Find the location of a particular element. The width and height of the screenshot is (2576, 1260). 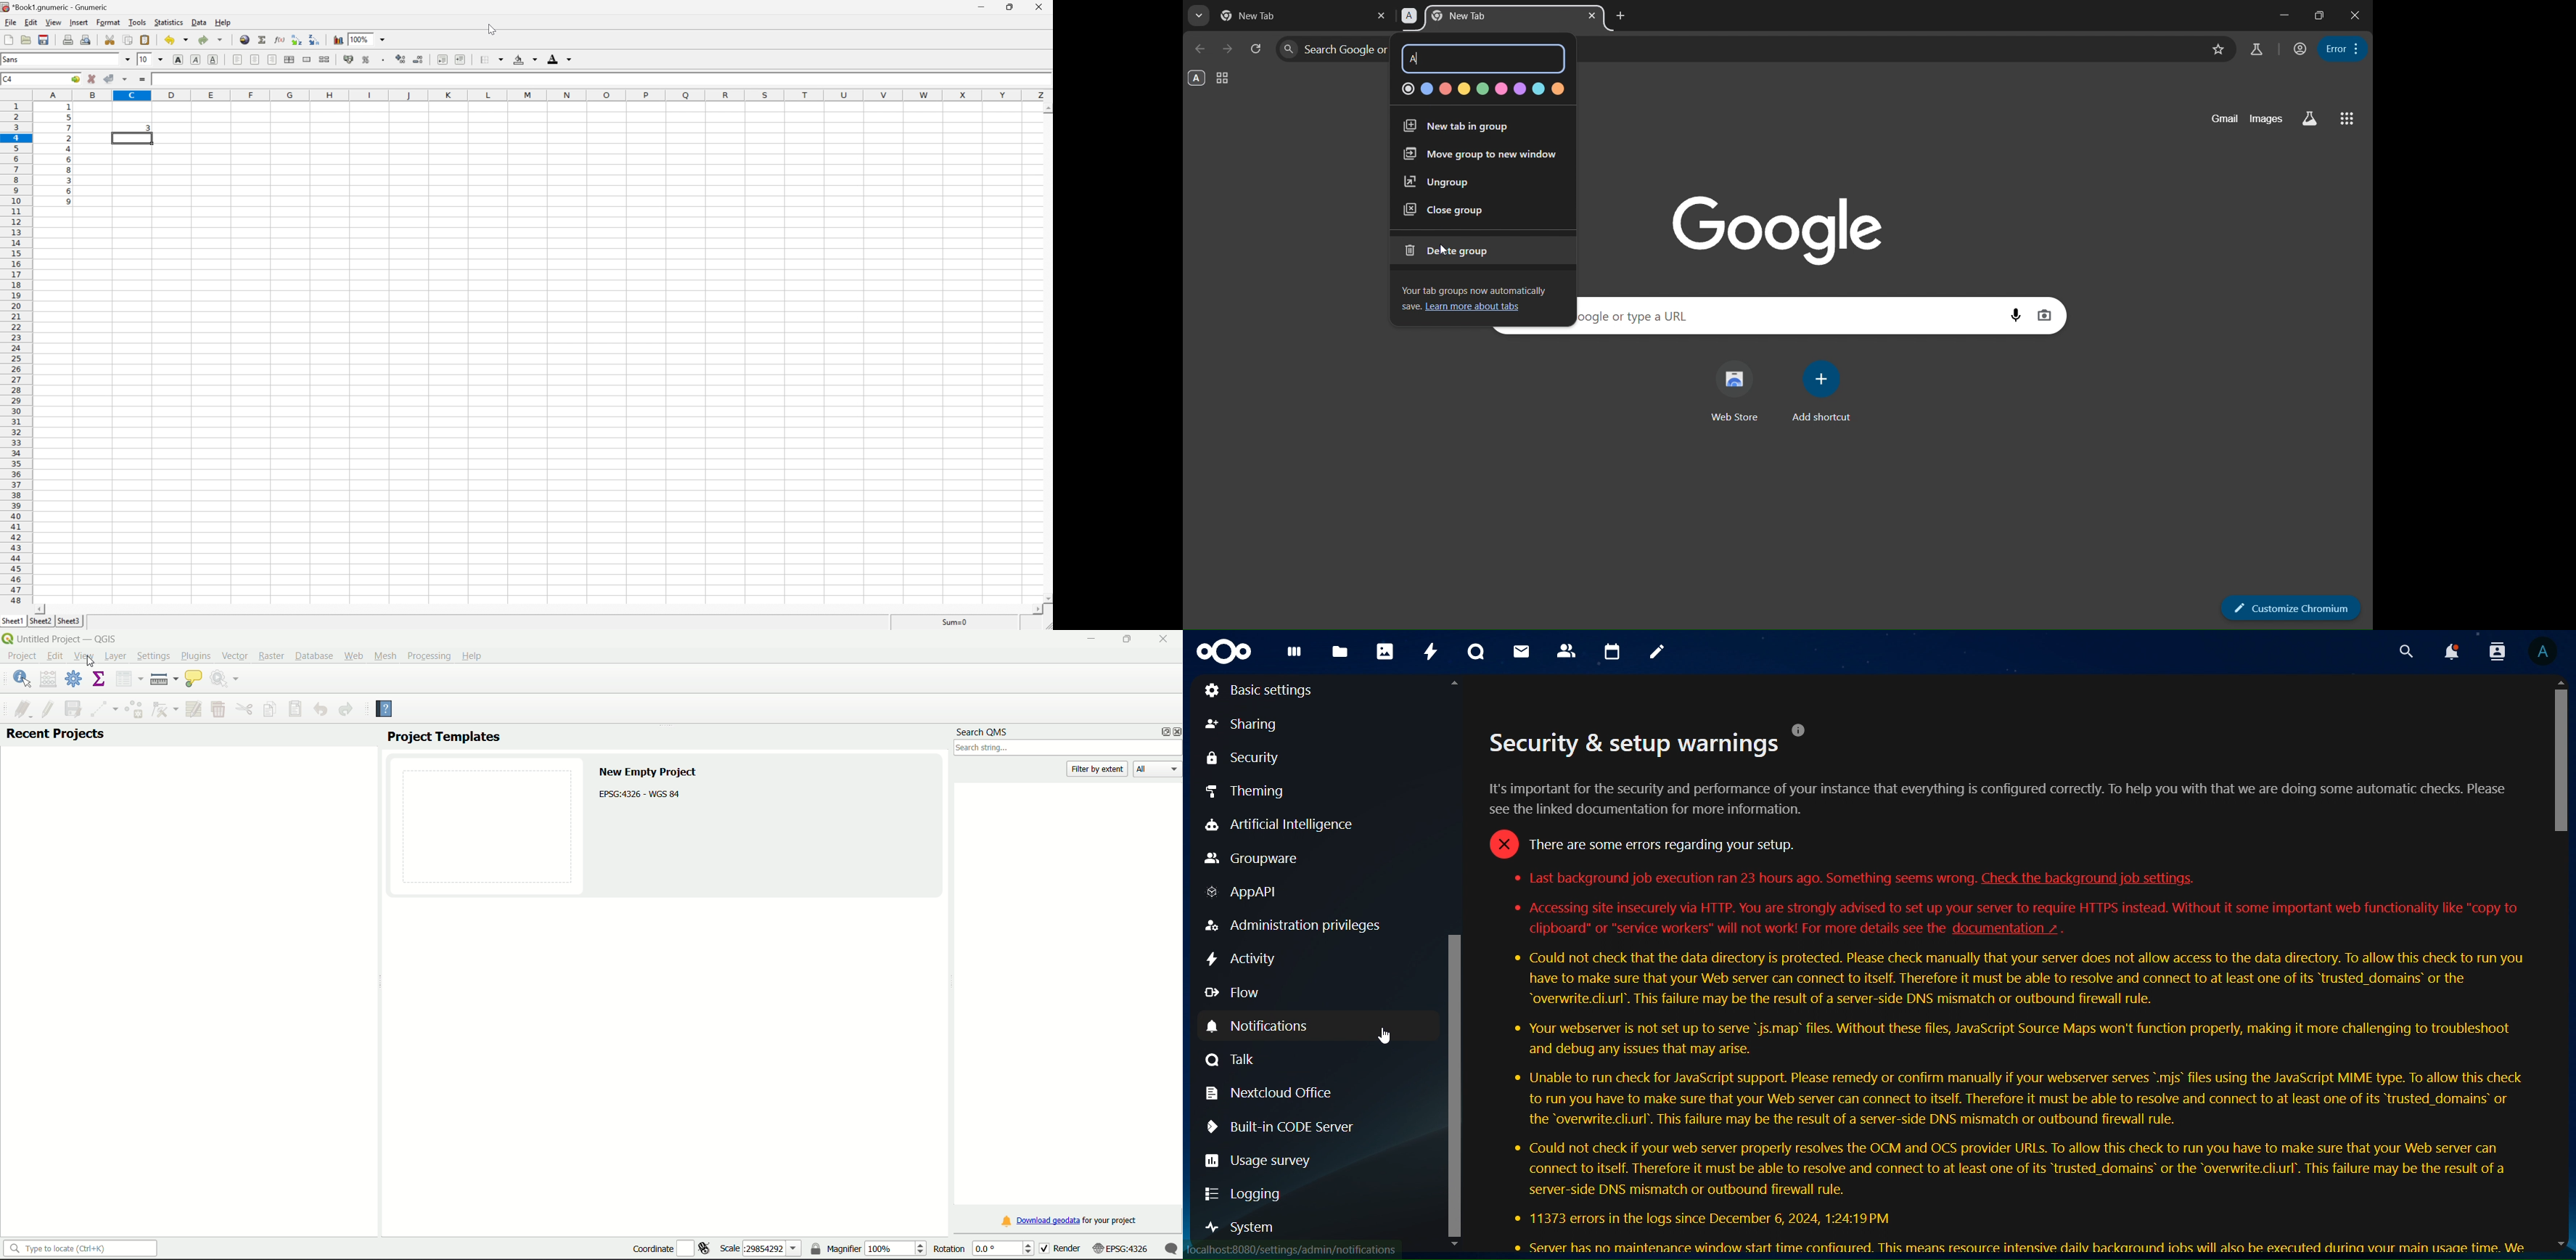

current edit is located at coordinates (23, 709).